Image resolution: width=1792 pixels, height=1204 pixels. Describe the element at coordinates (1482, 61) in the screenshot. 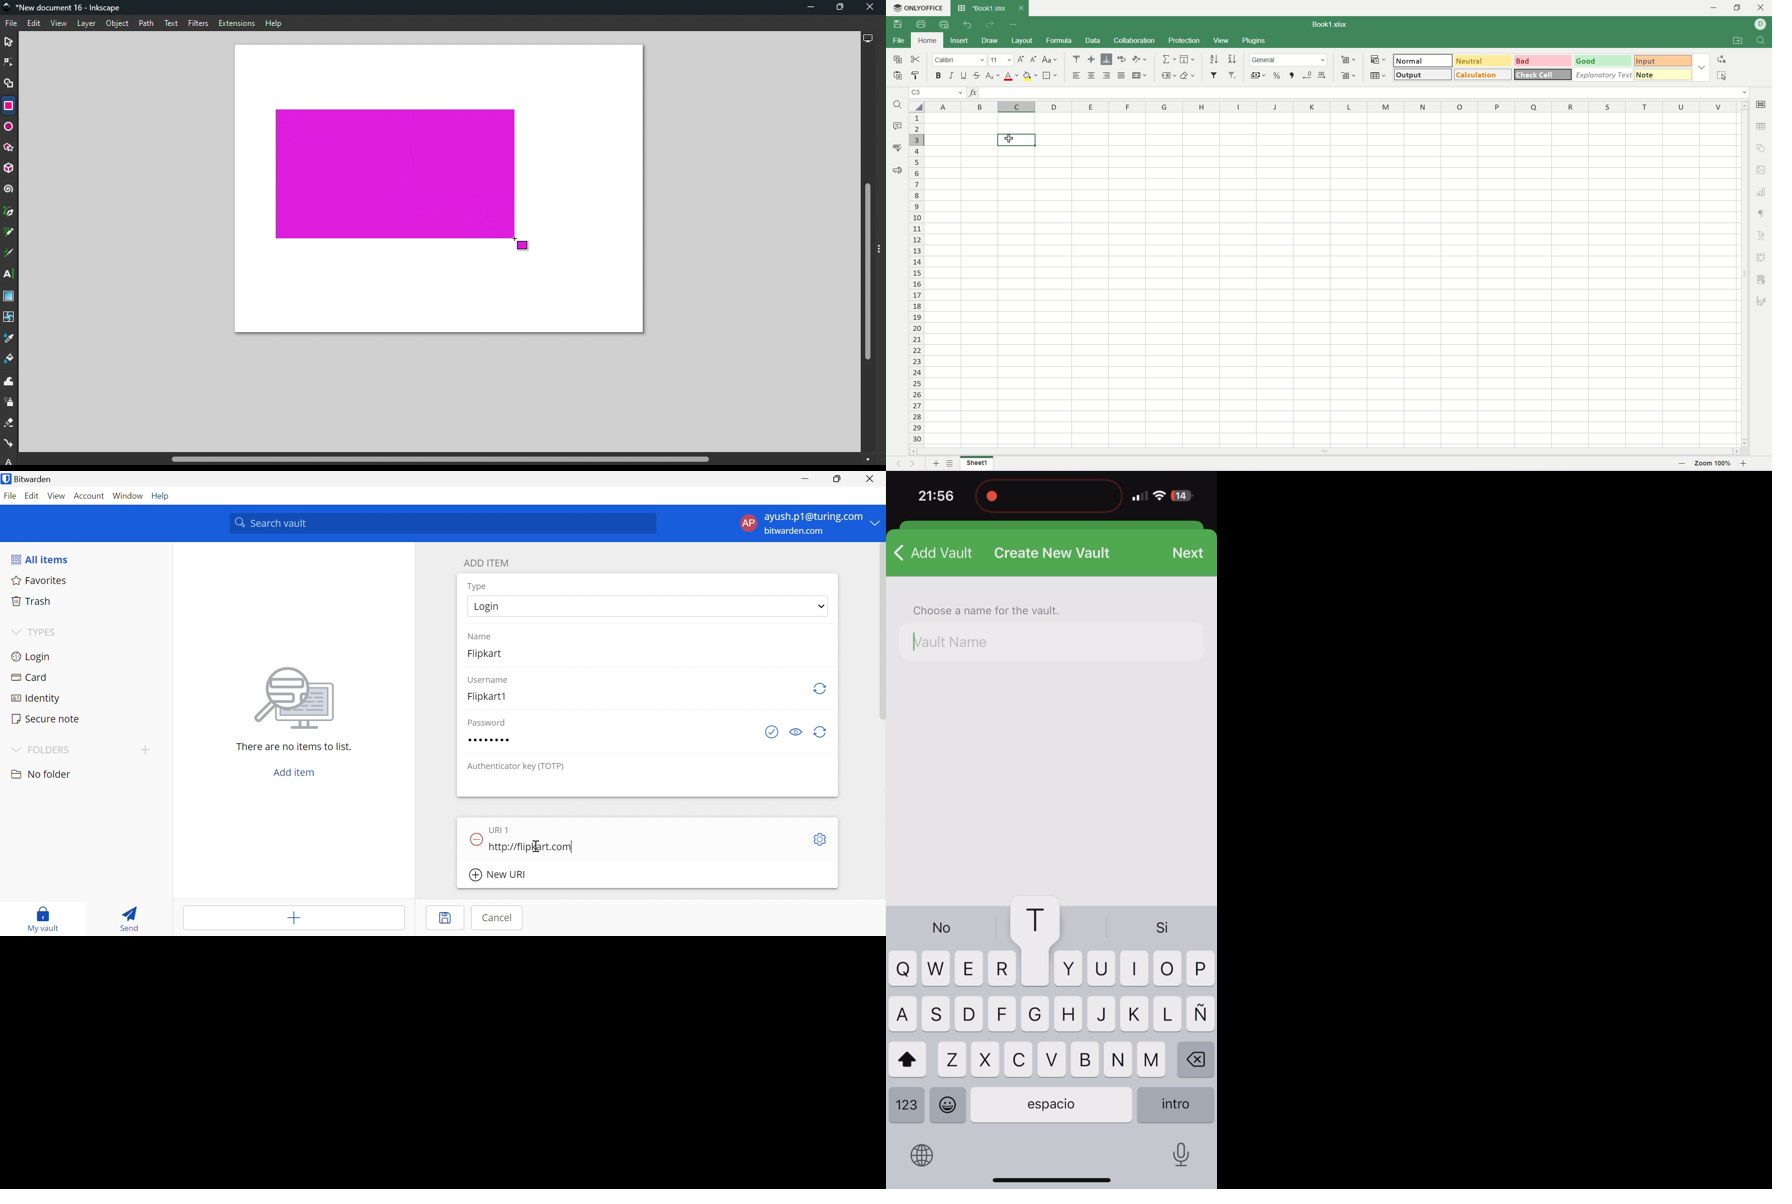

I see `neutral` at that location.